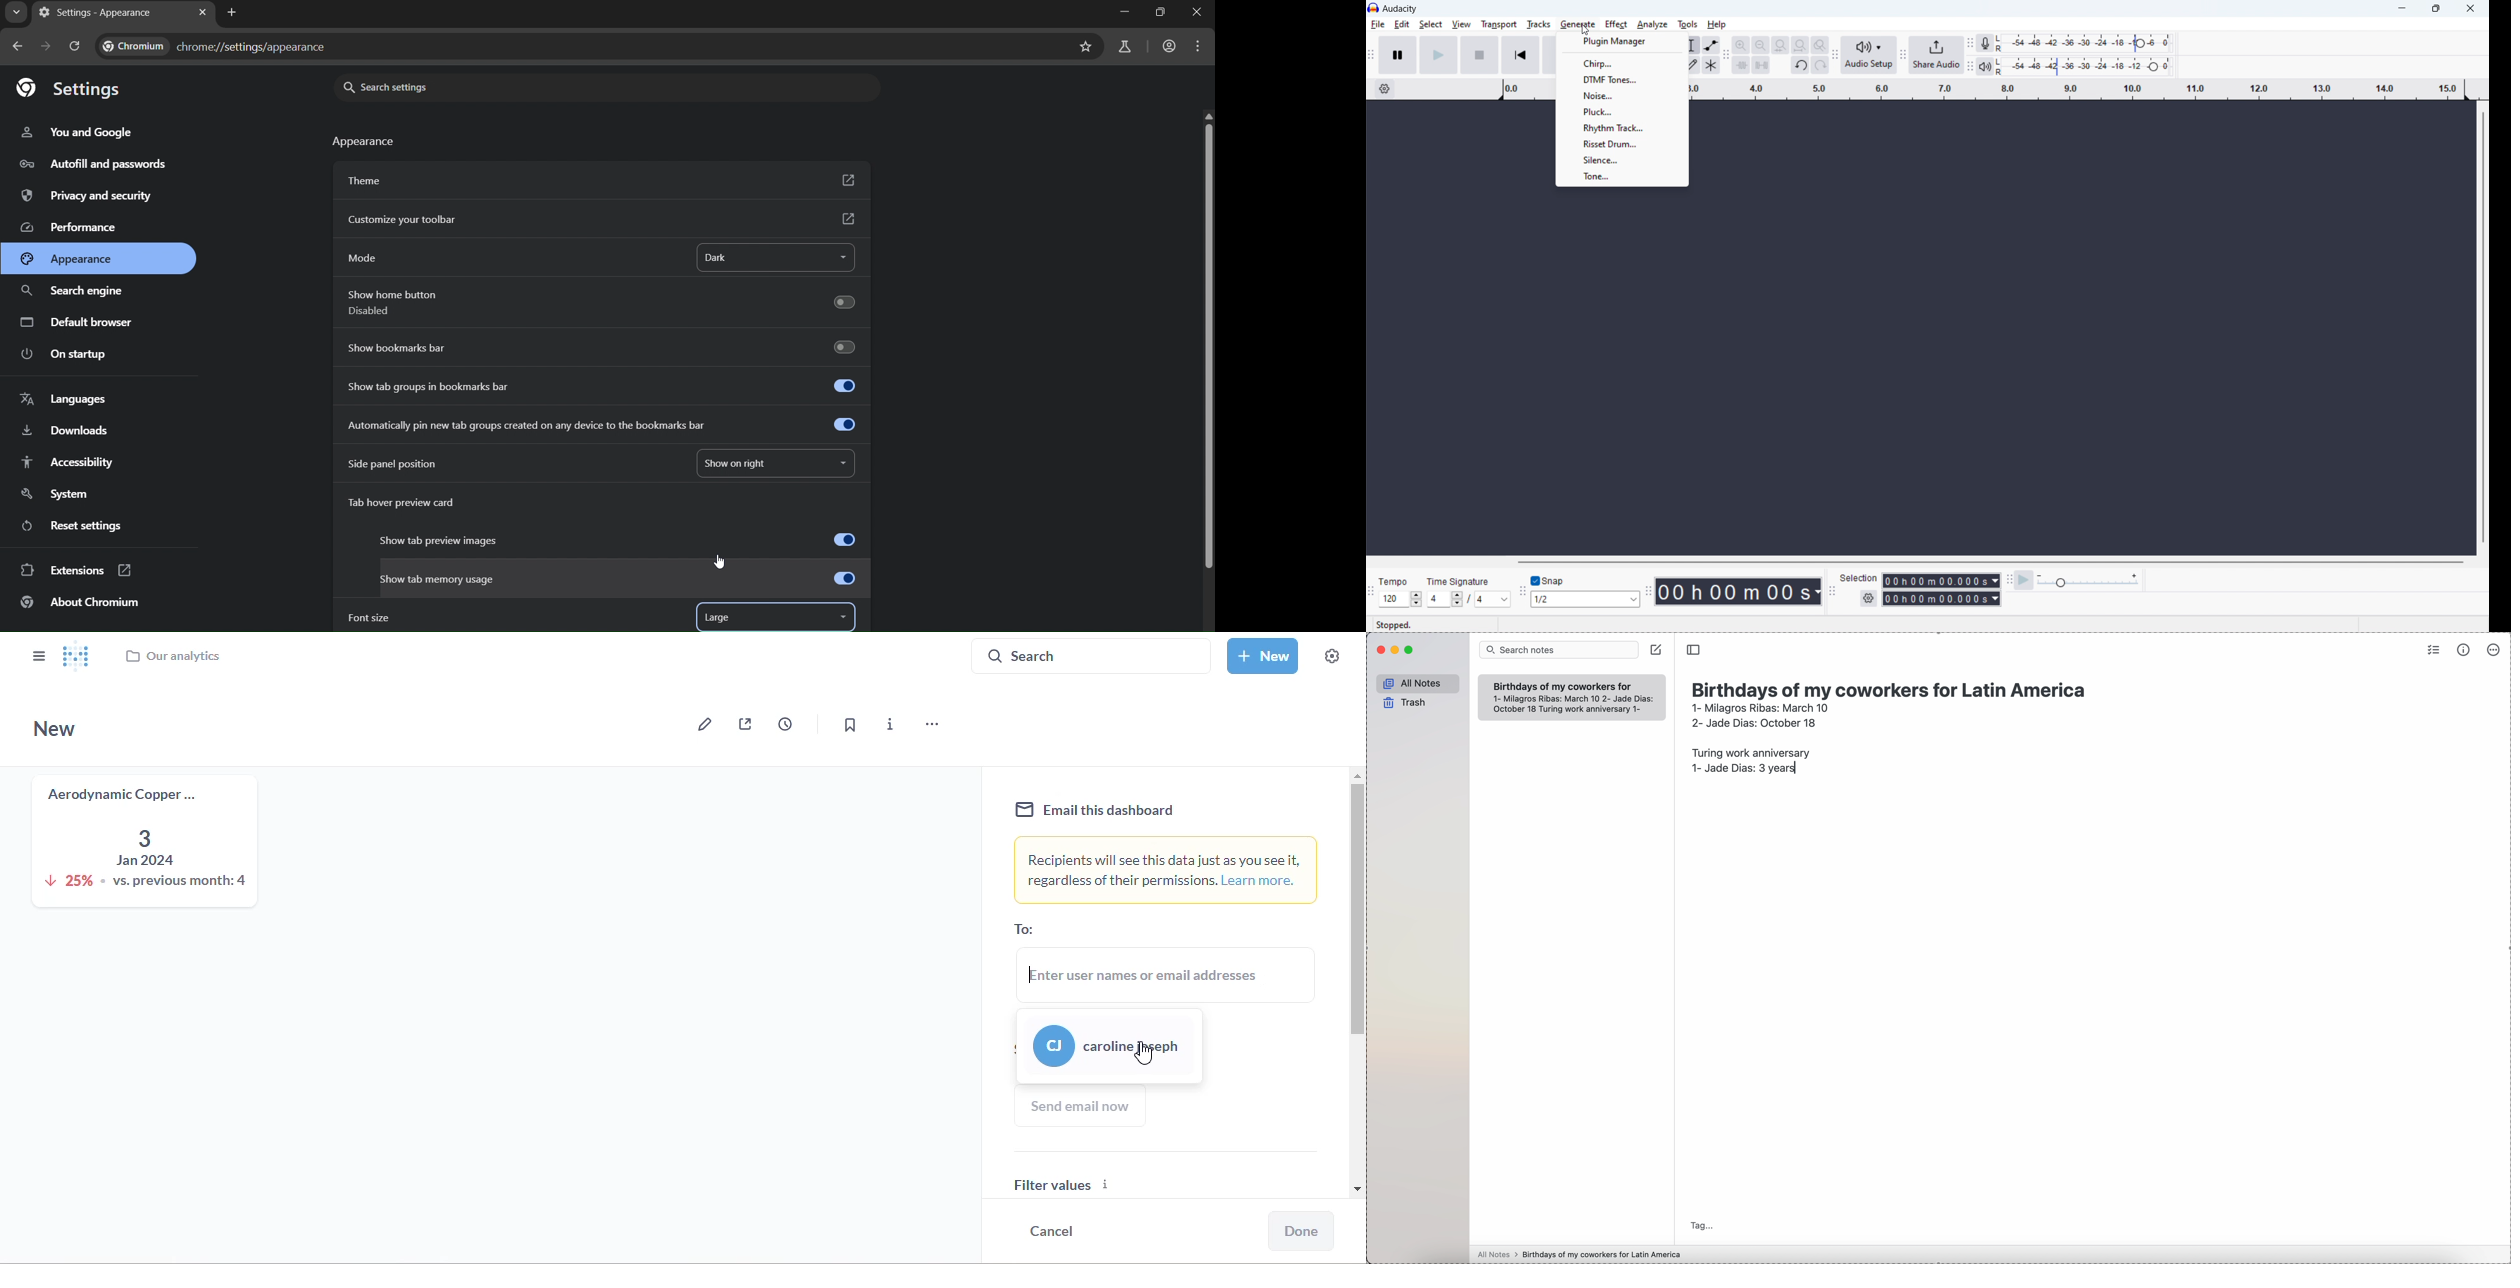  Describe the element at coordinates (79, 321) in the screenshot. I see `default browser` at that location.